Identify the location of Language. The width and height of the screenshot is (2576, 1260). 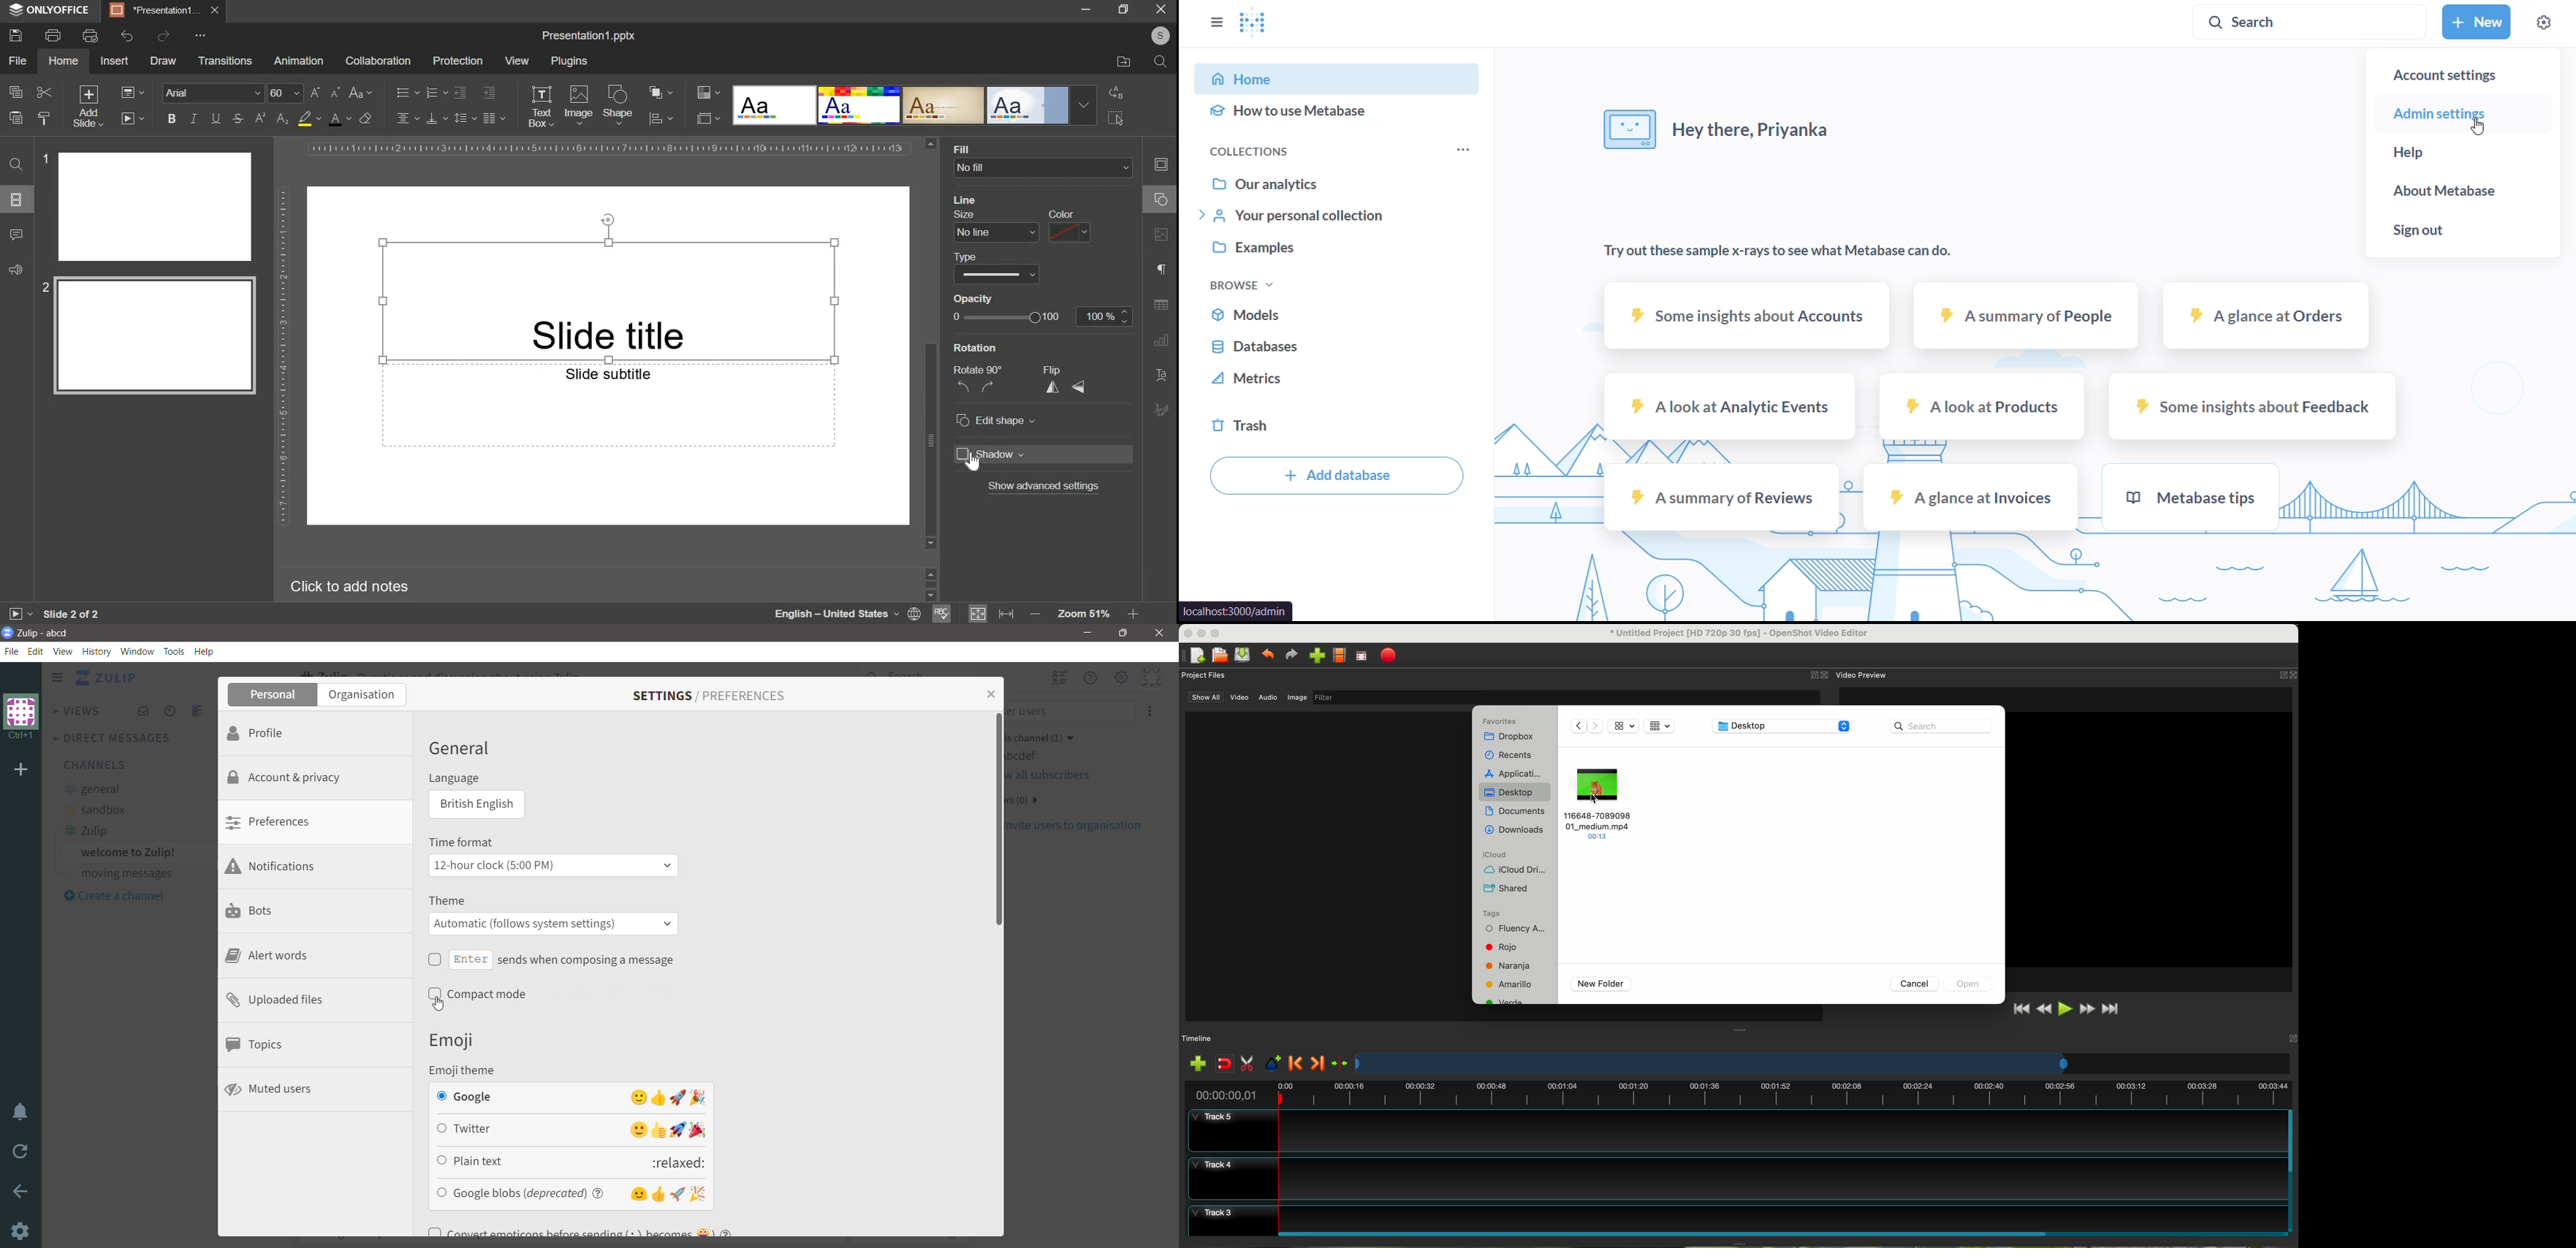
(464, 779).